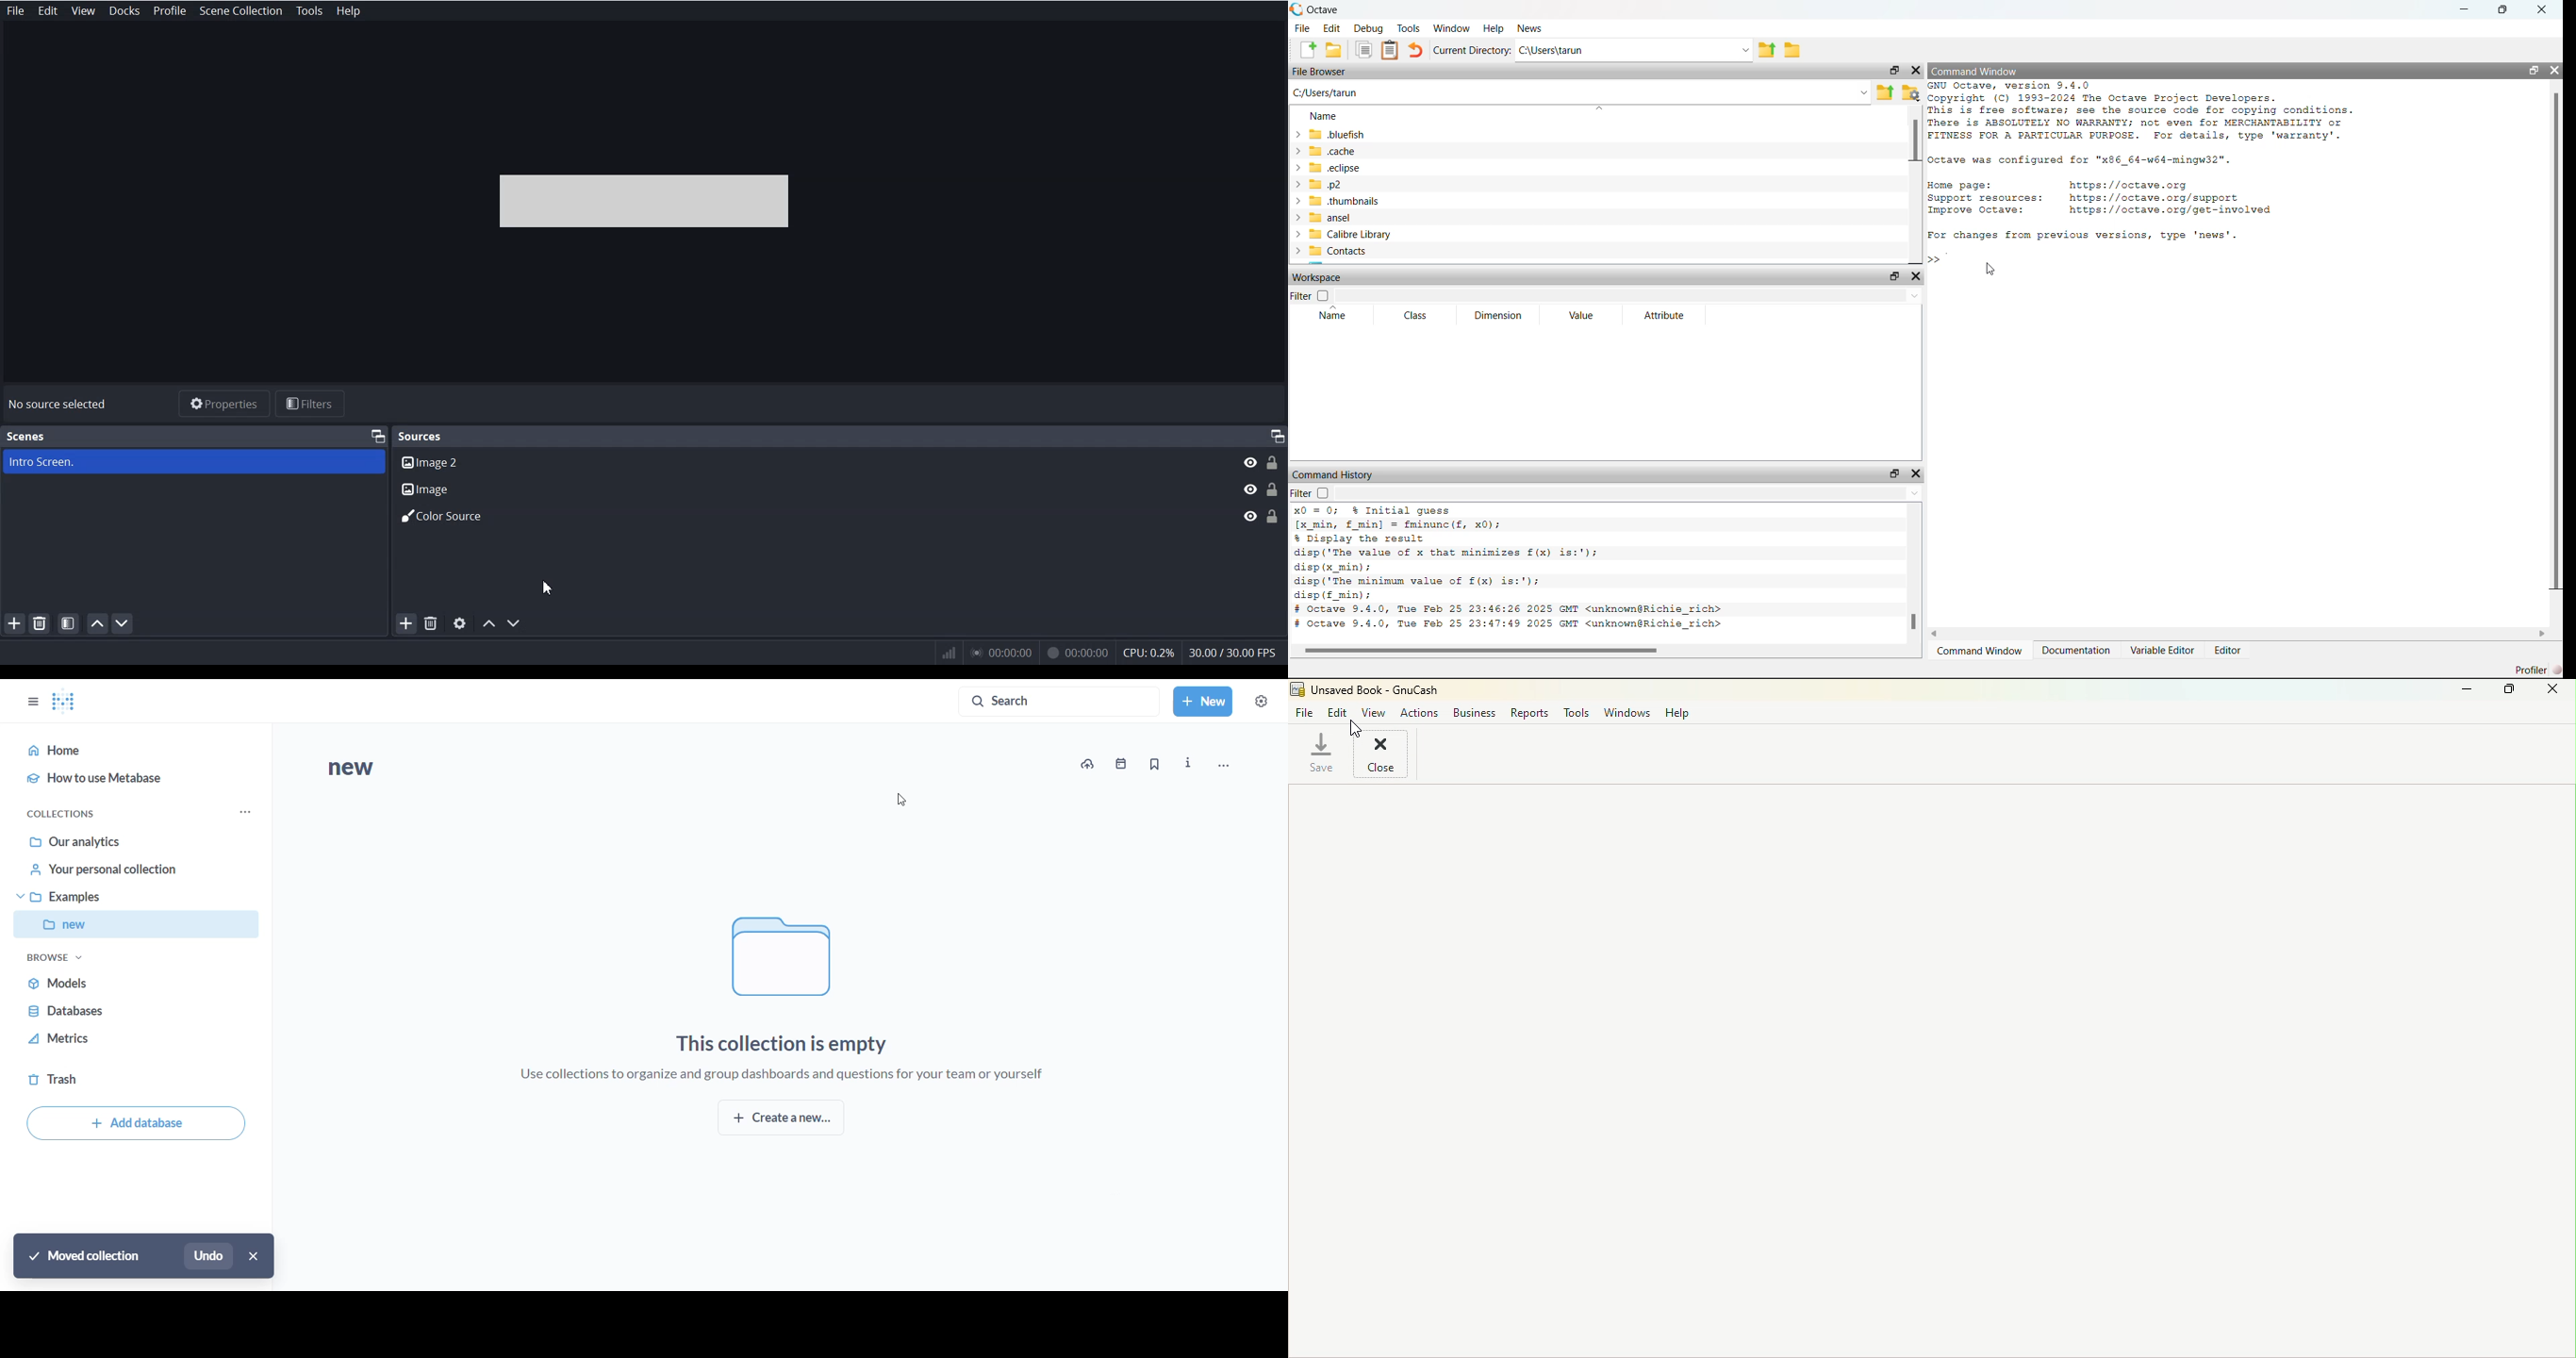 The width and height of the screenshot is (2576, 1372). Describe the element at coordinates (1320, 753) in the screenshot. I see `Save` at that location.